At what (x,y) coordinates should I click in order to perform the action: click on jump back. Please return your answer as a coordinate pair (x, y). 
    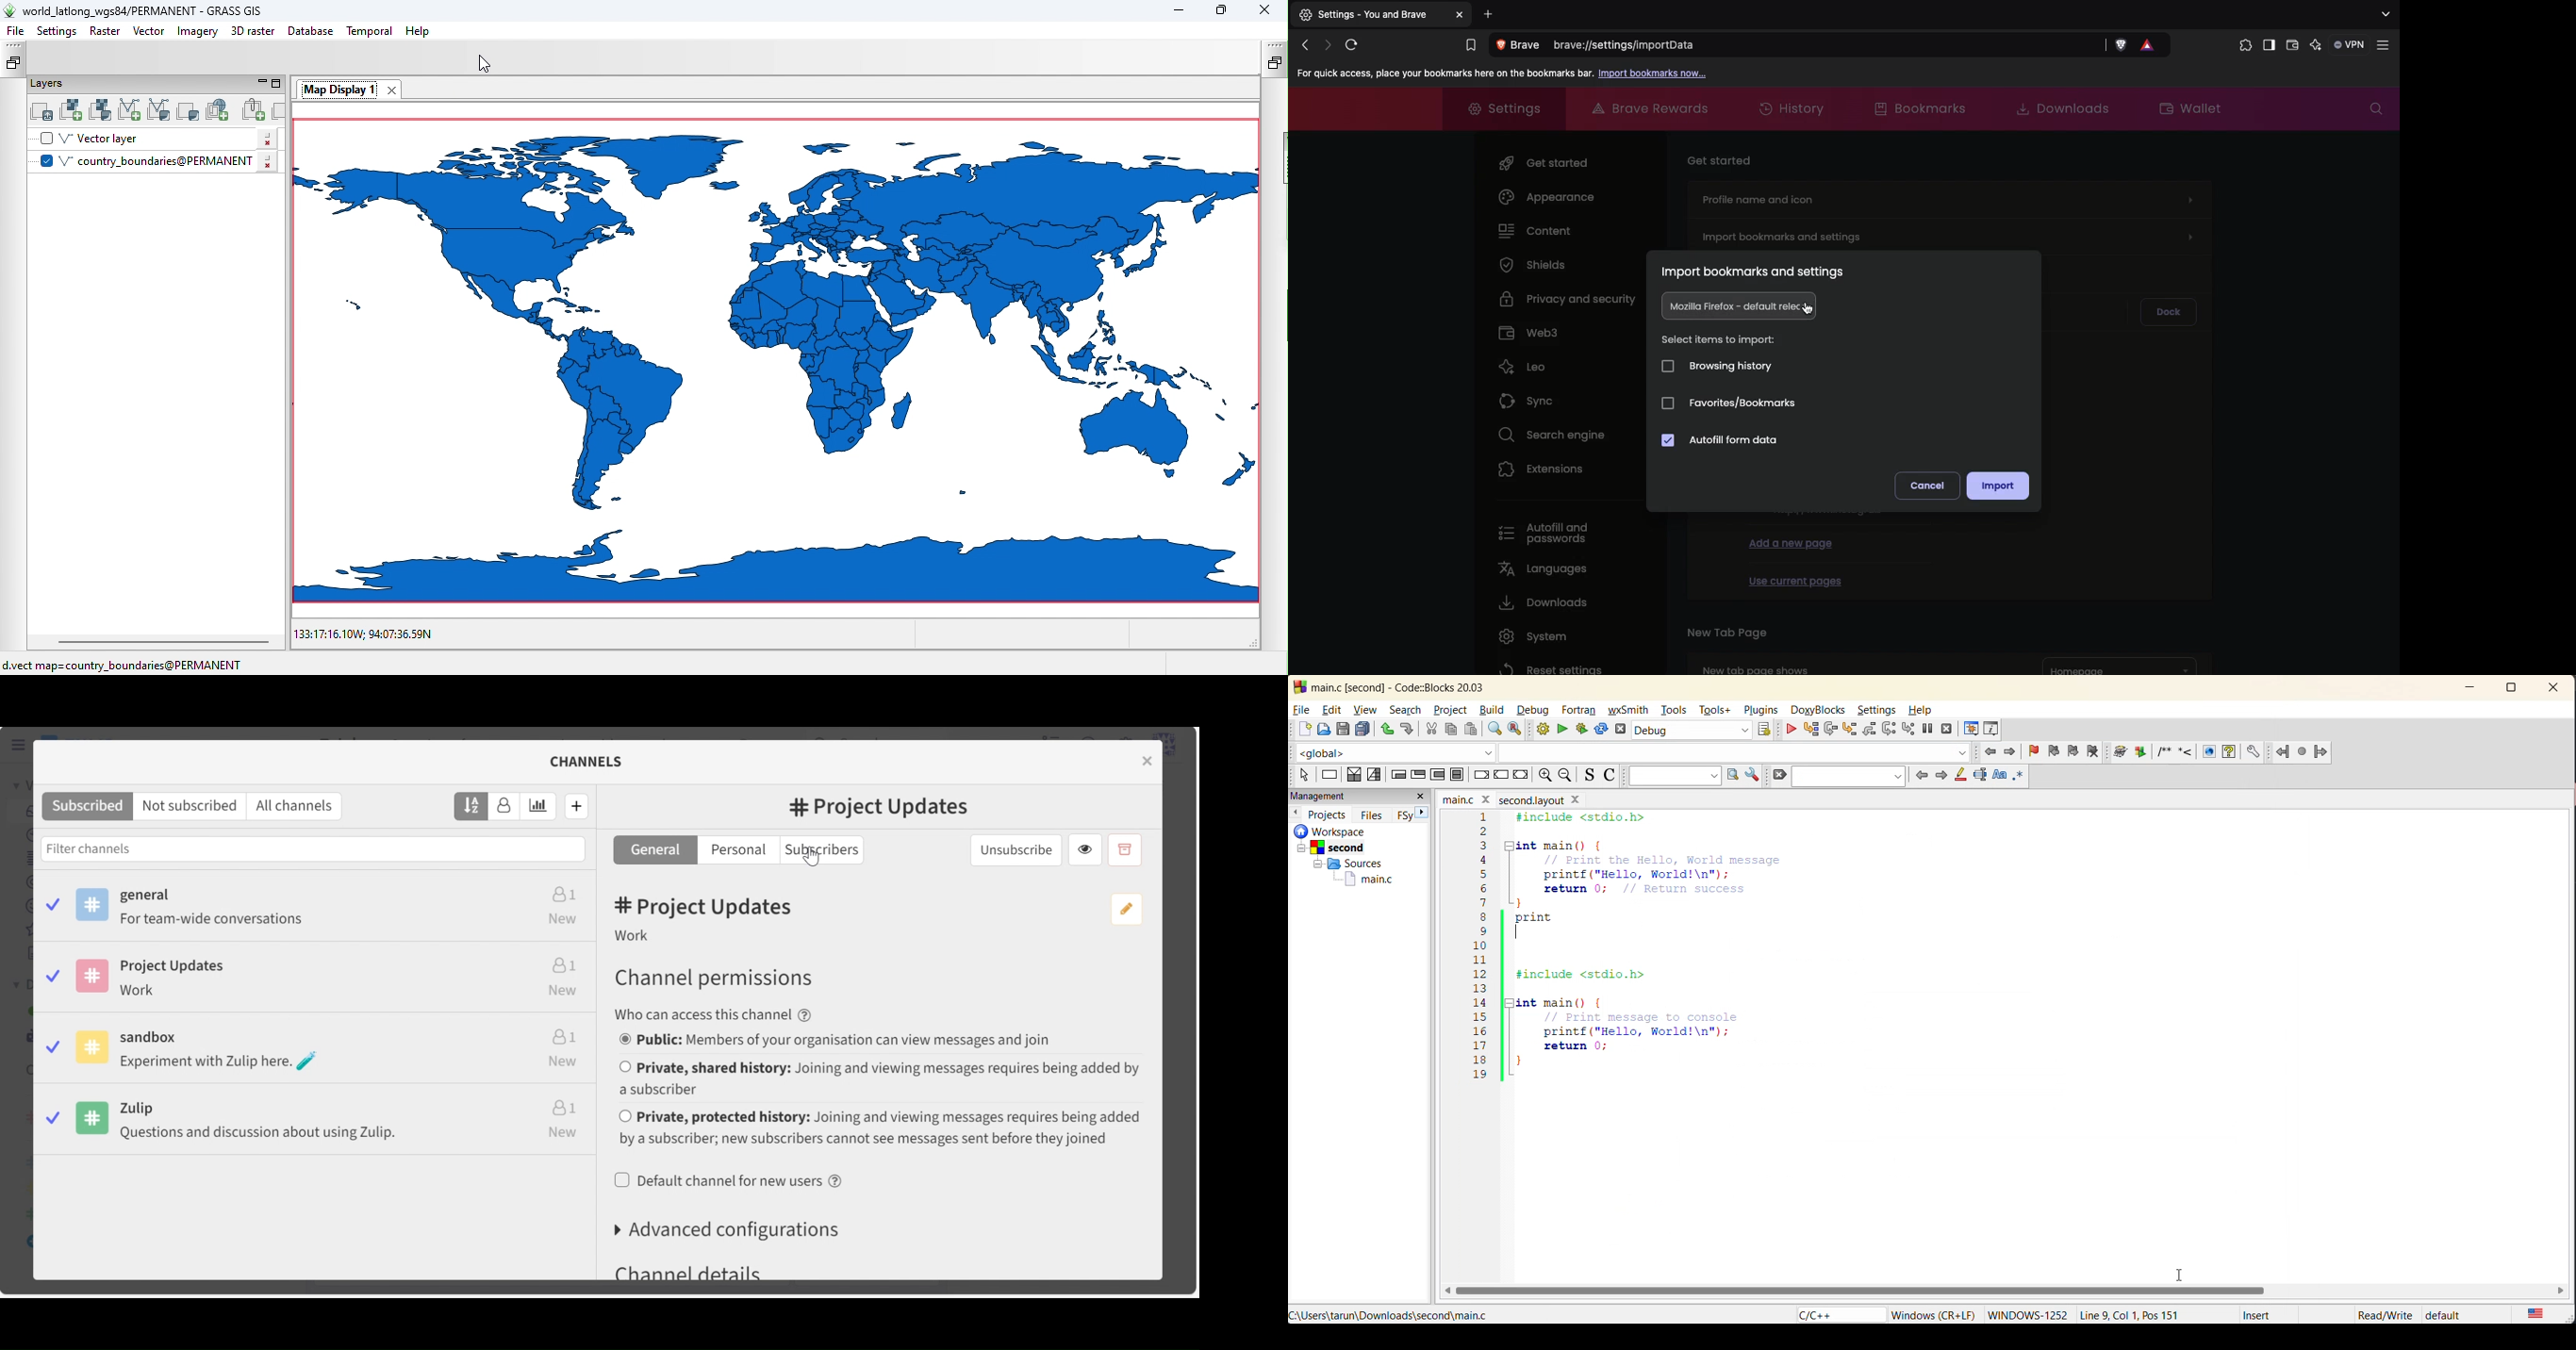
    Looking at the image, I should click on (1993, 752).